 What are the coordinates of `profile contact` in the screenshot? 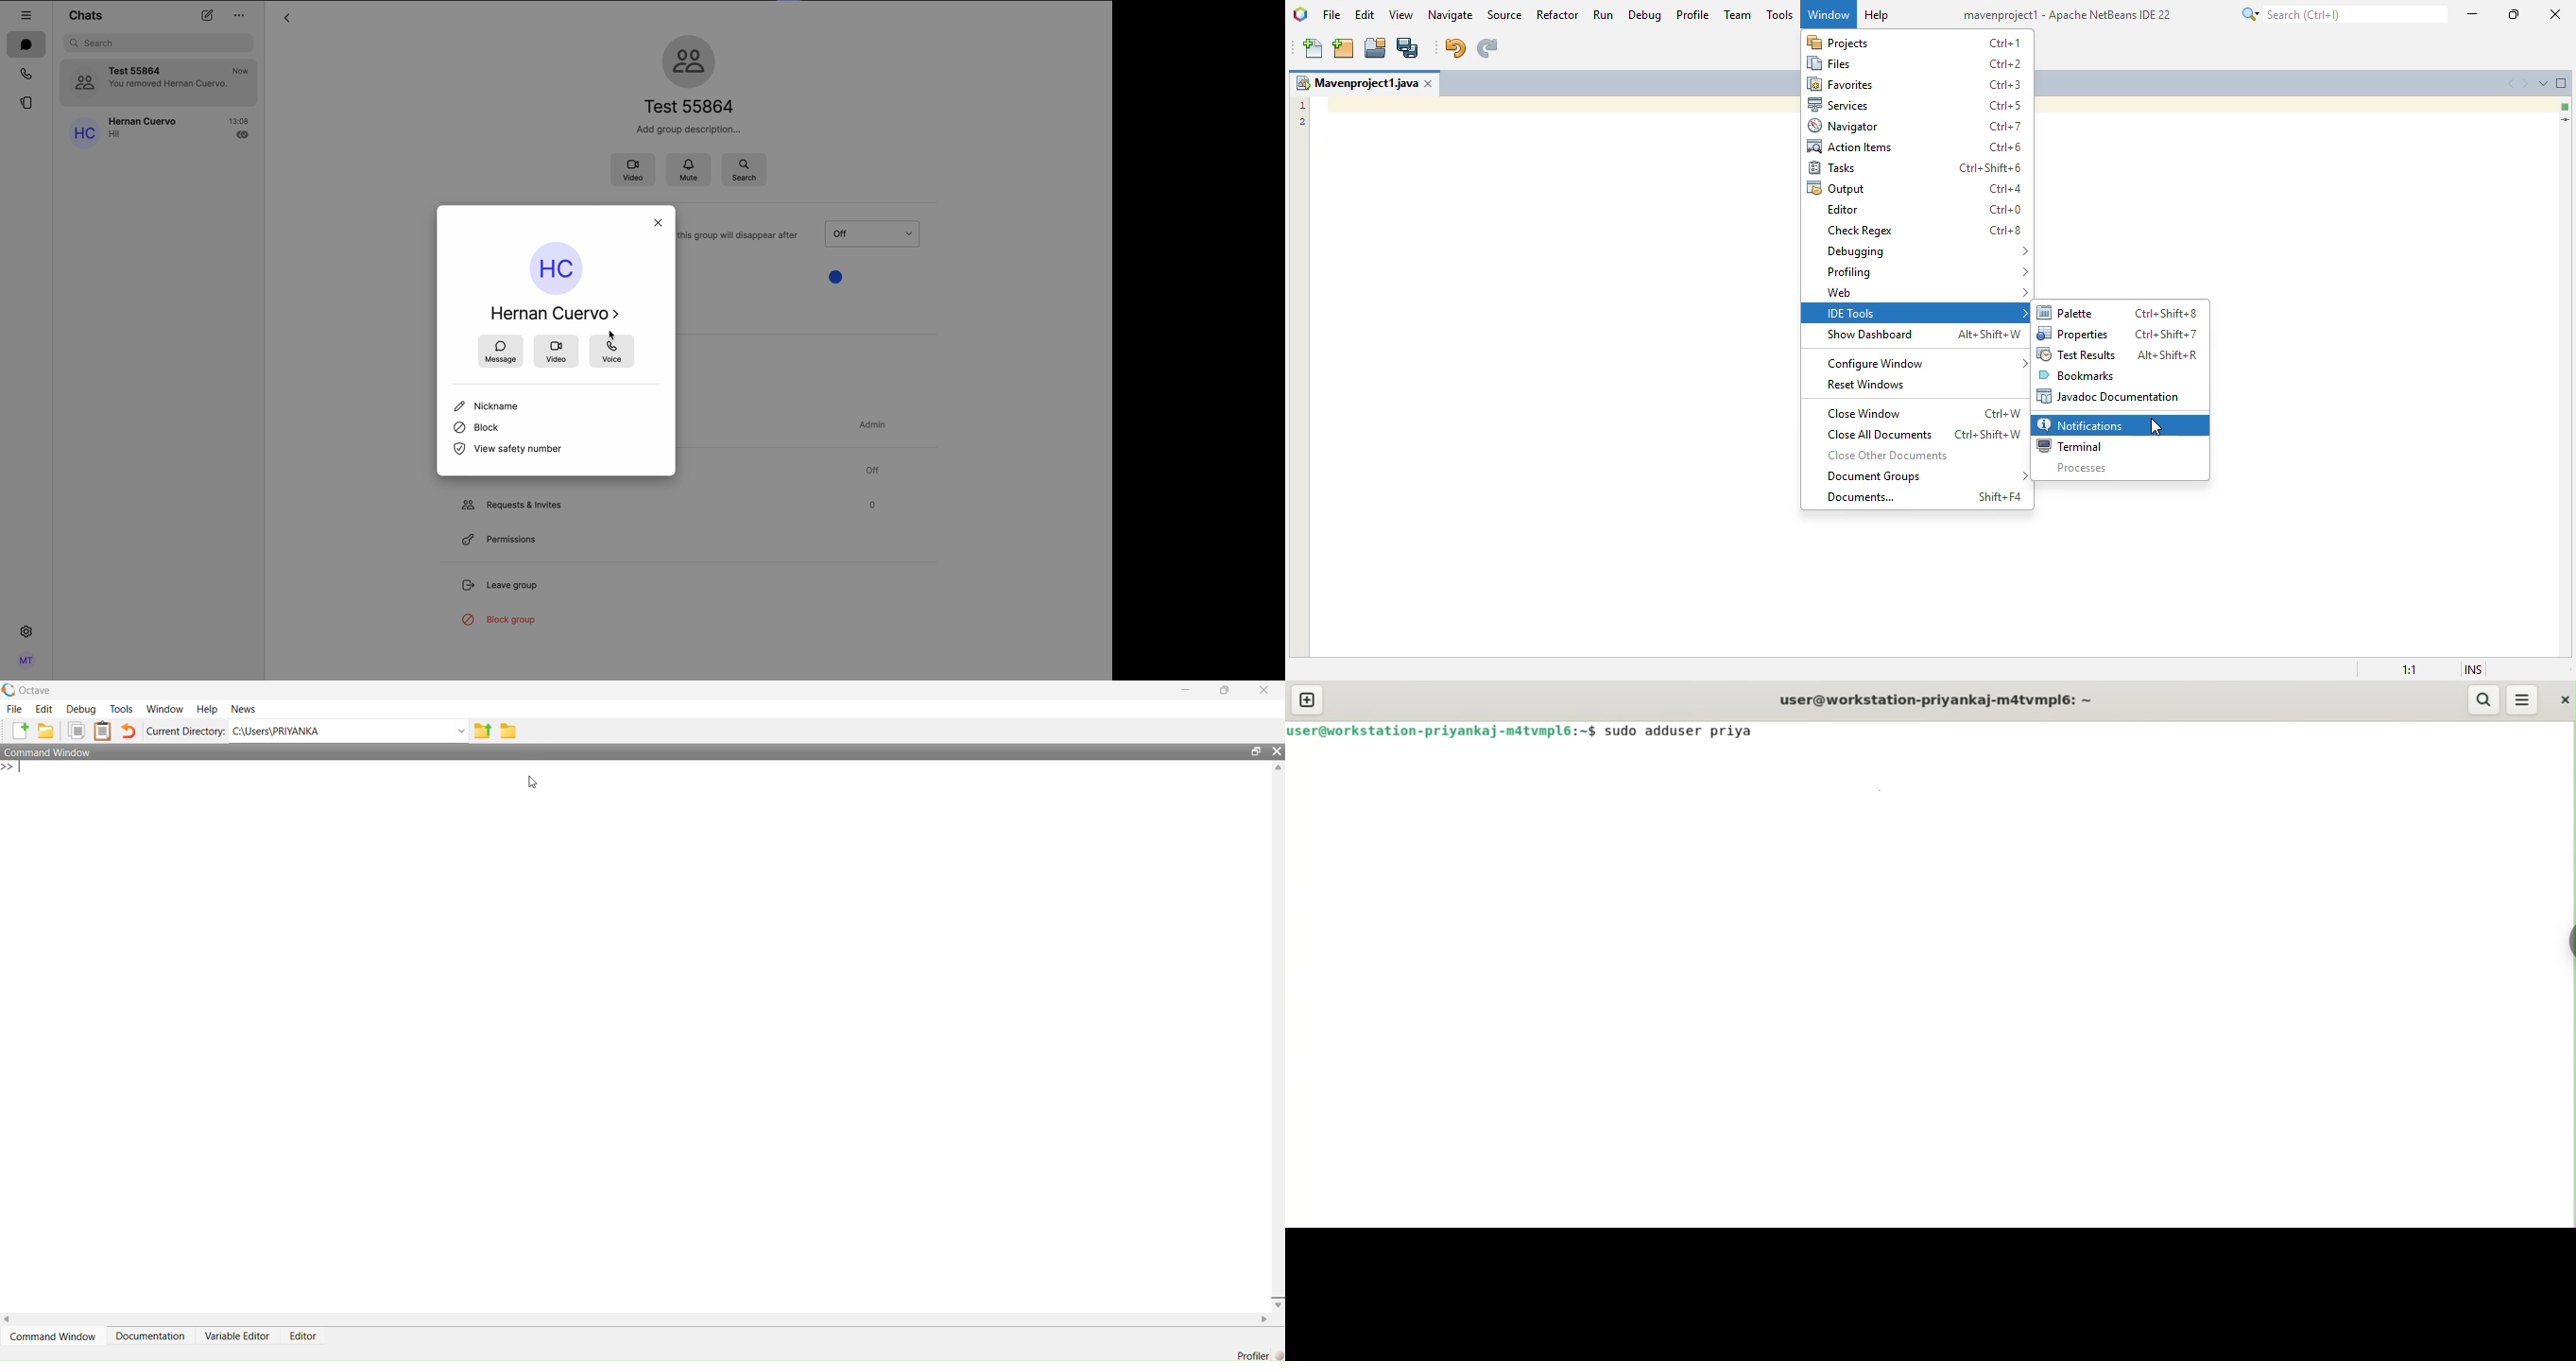 It's located at (549, 253).